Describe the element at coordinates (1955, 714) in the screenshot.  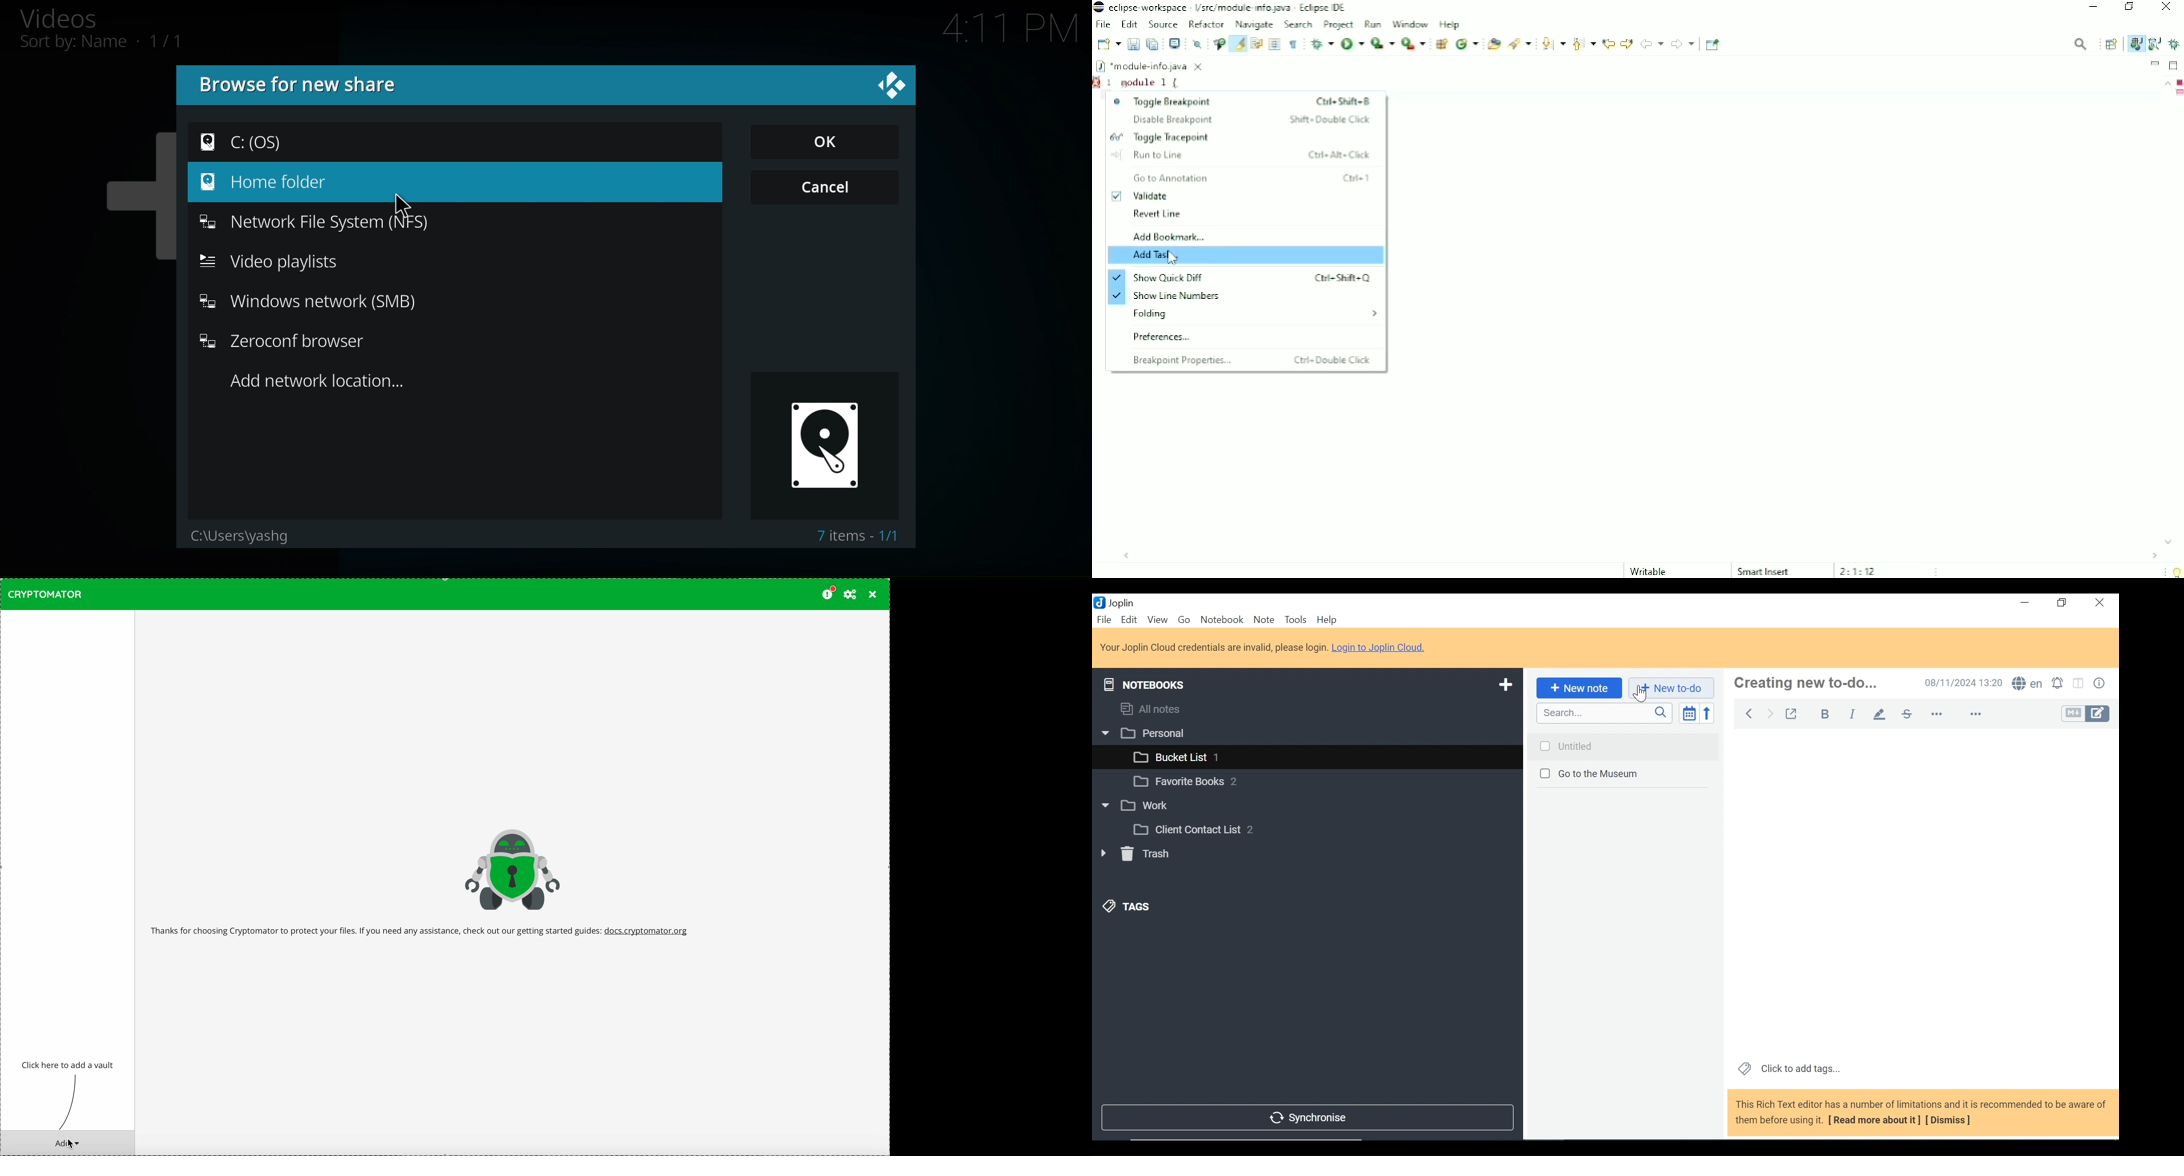
I see `More` at that location.